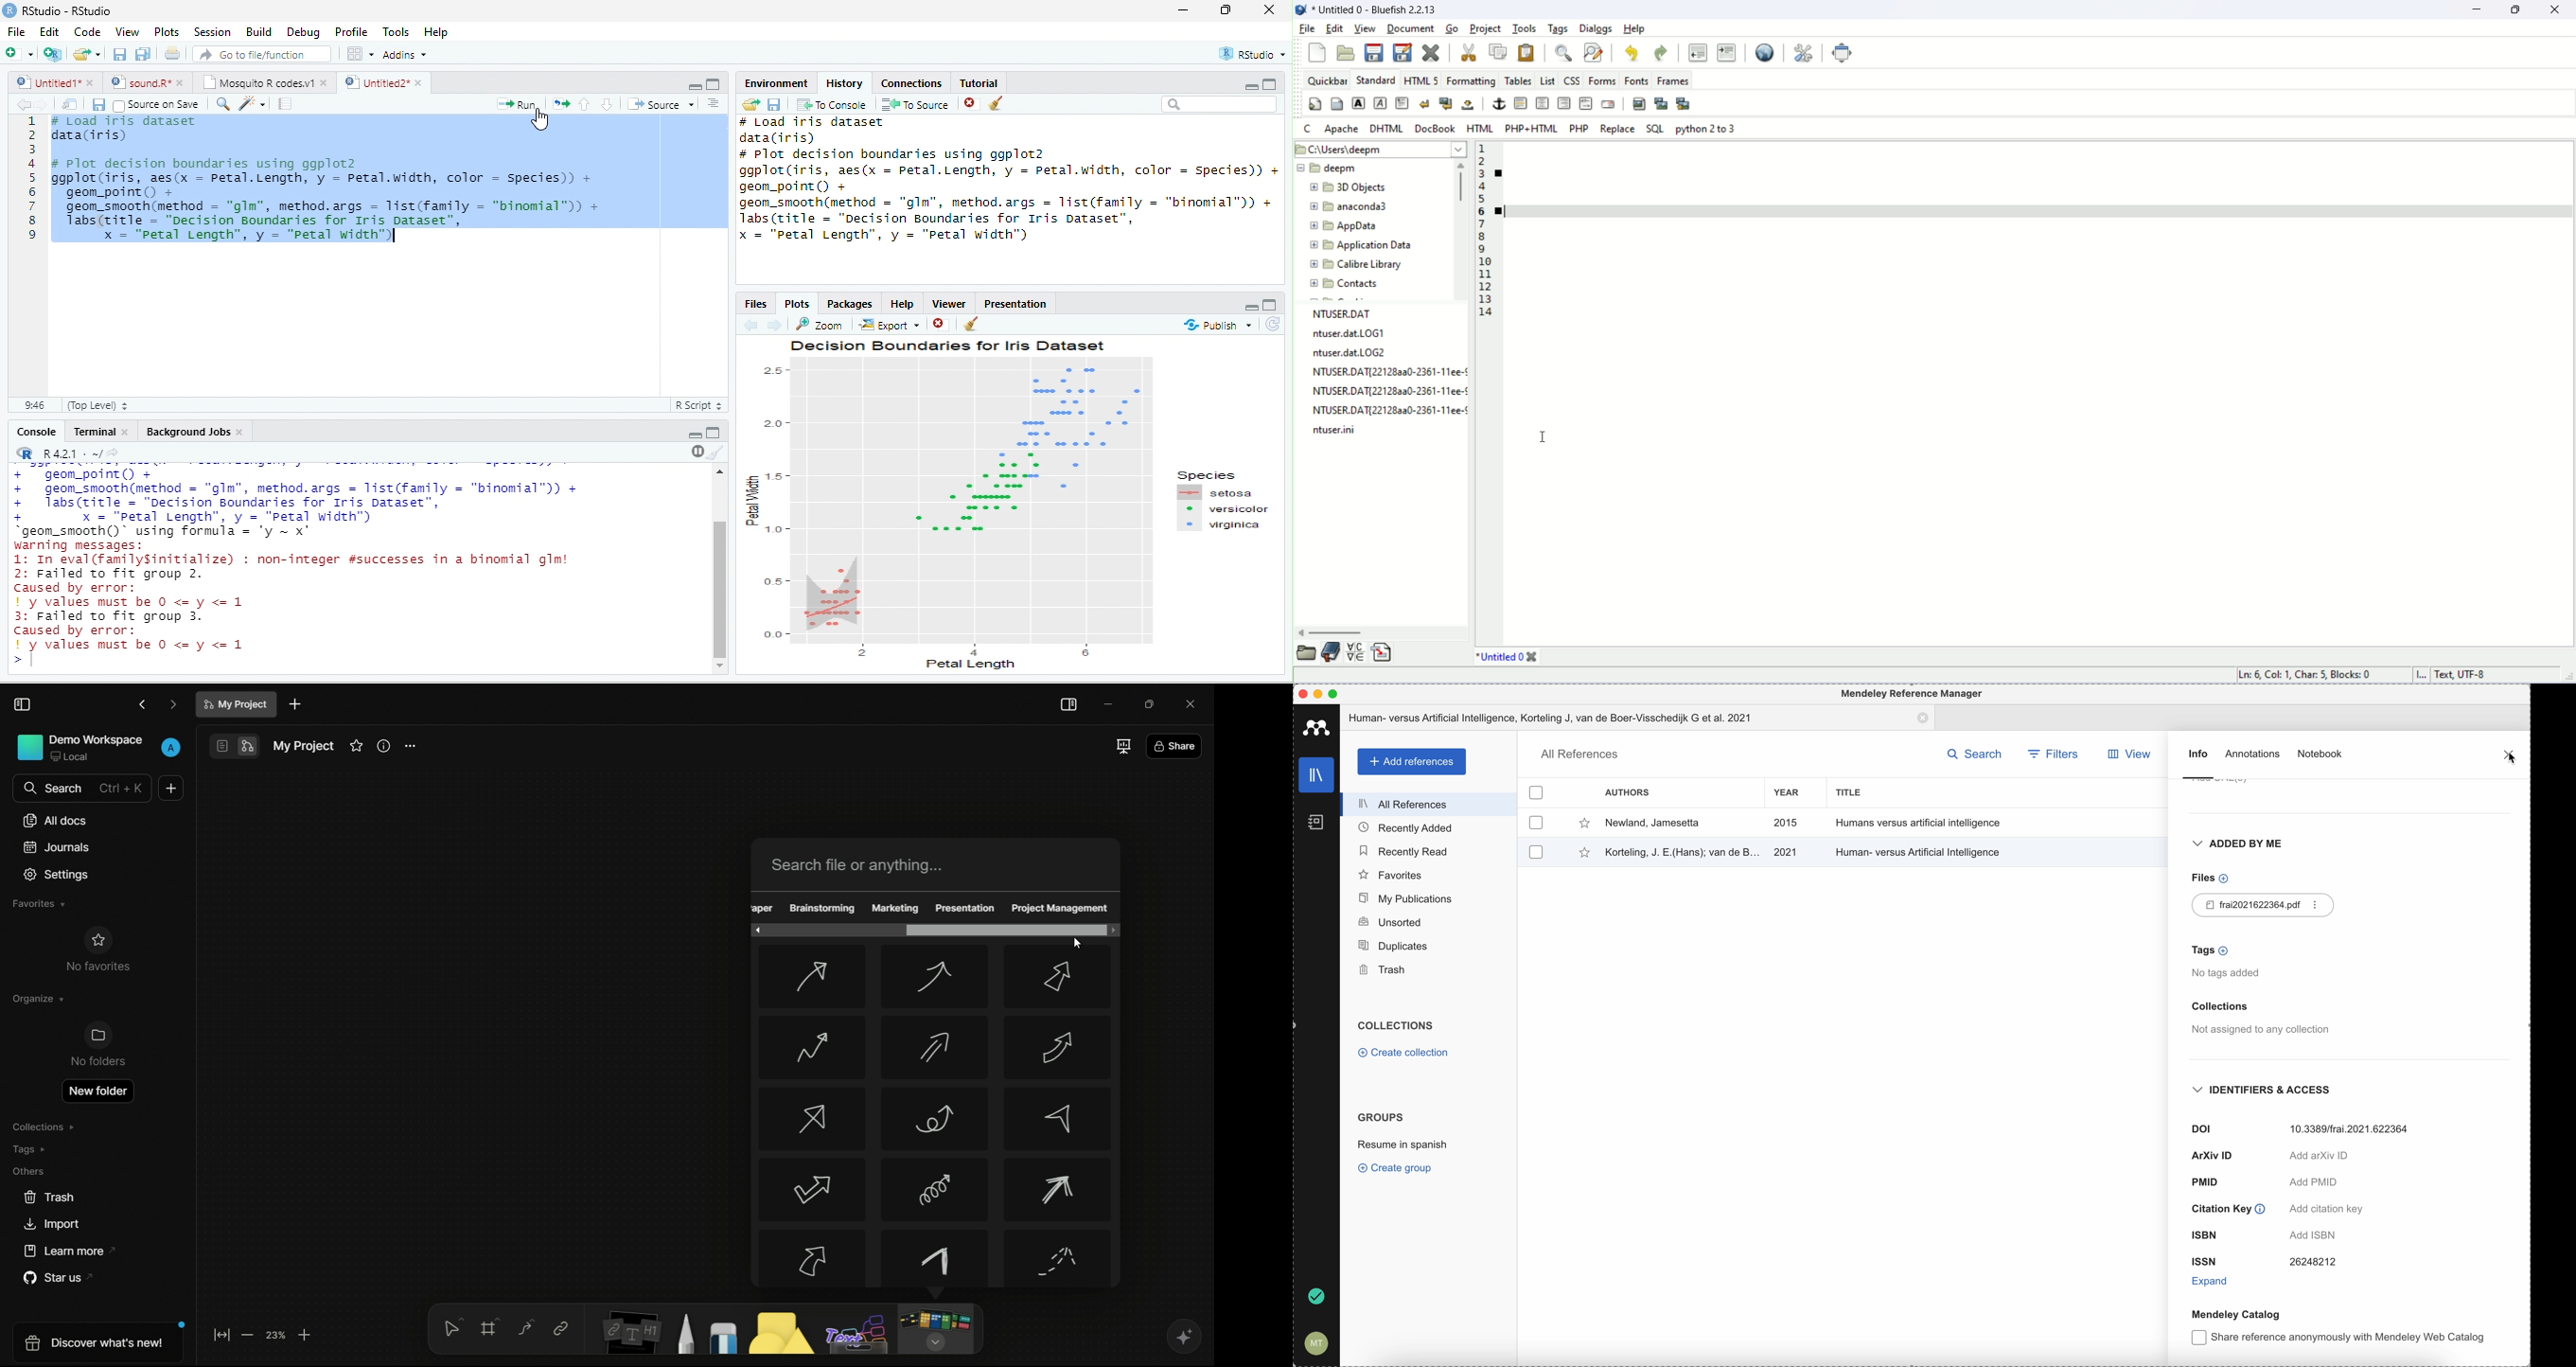  I want to click on Source, so click(661, 104).